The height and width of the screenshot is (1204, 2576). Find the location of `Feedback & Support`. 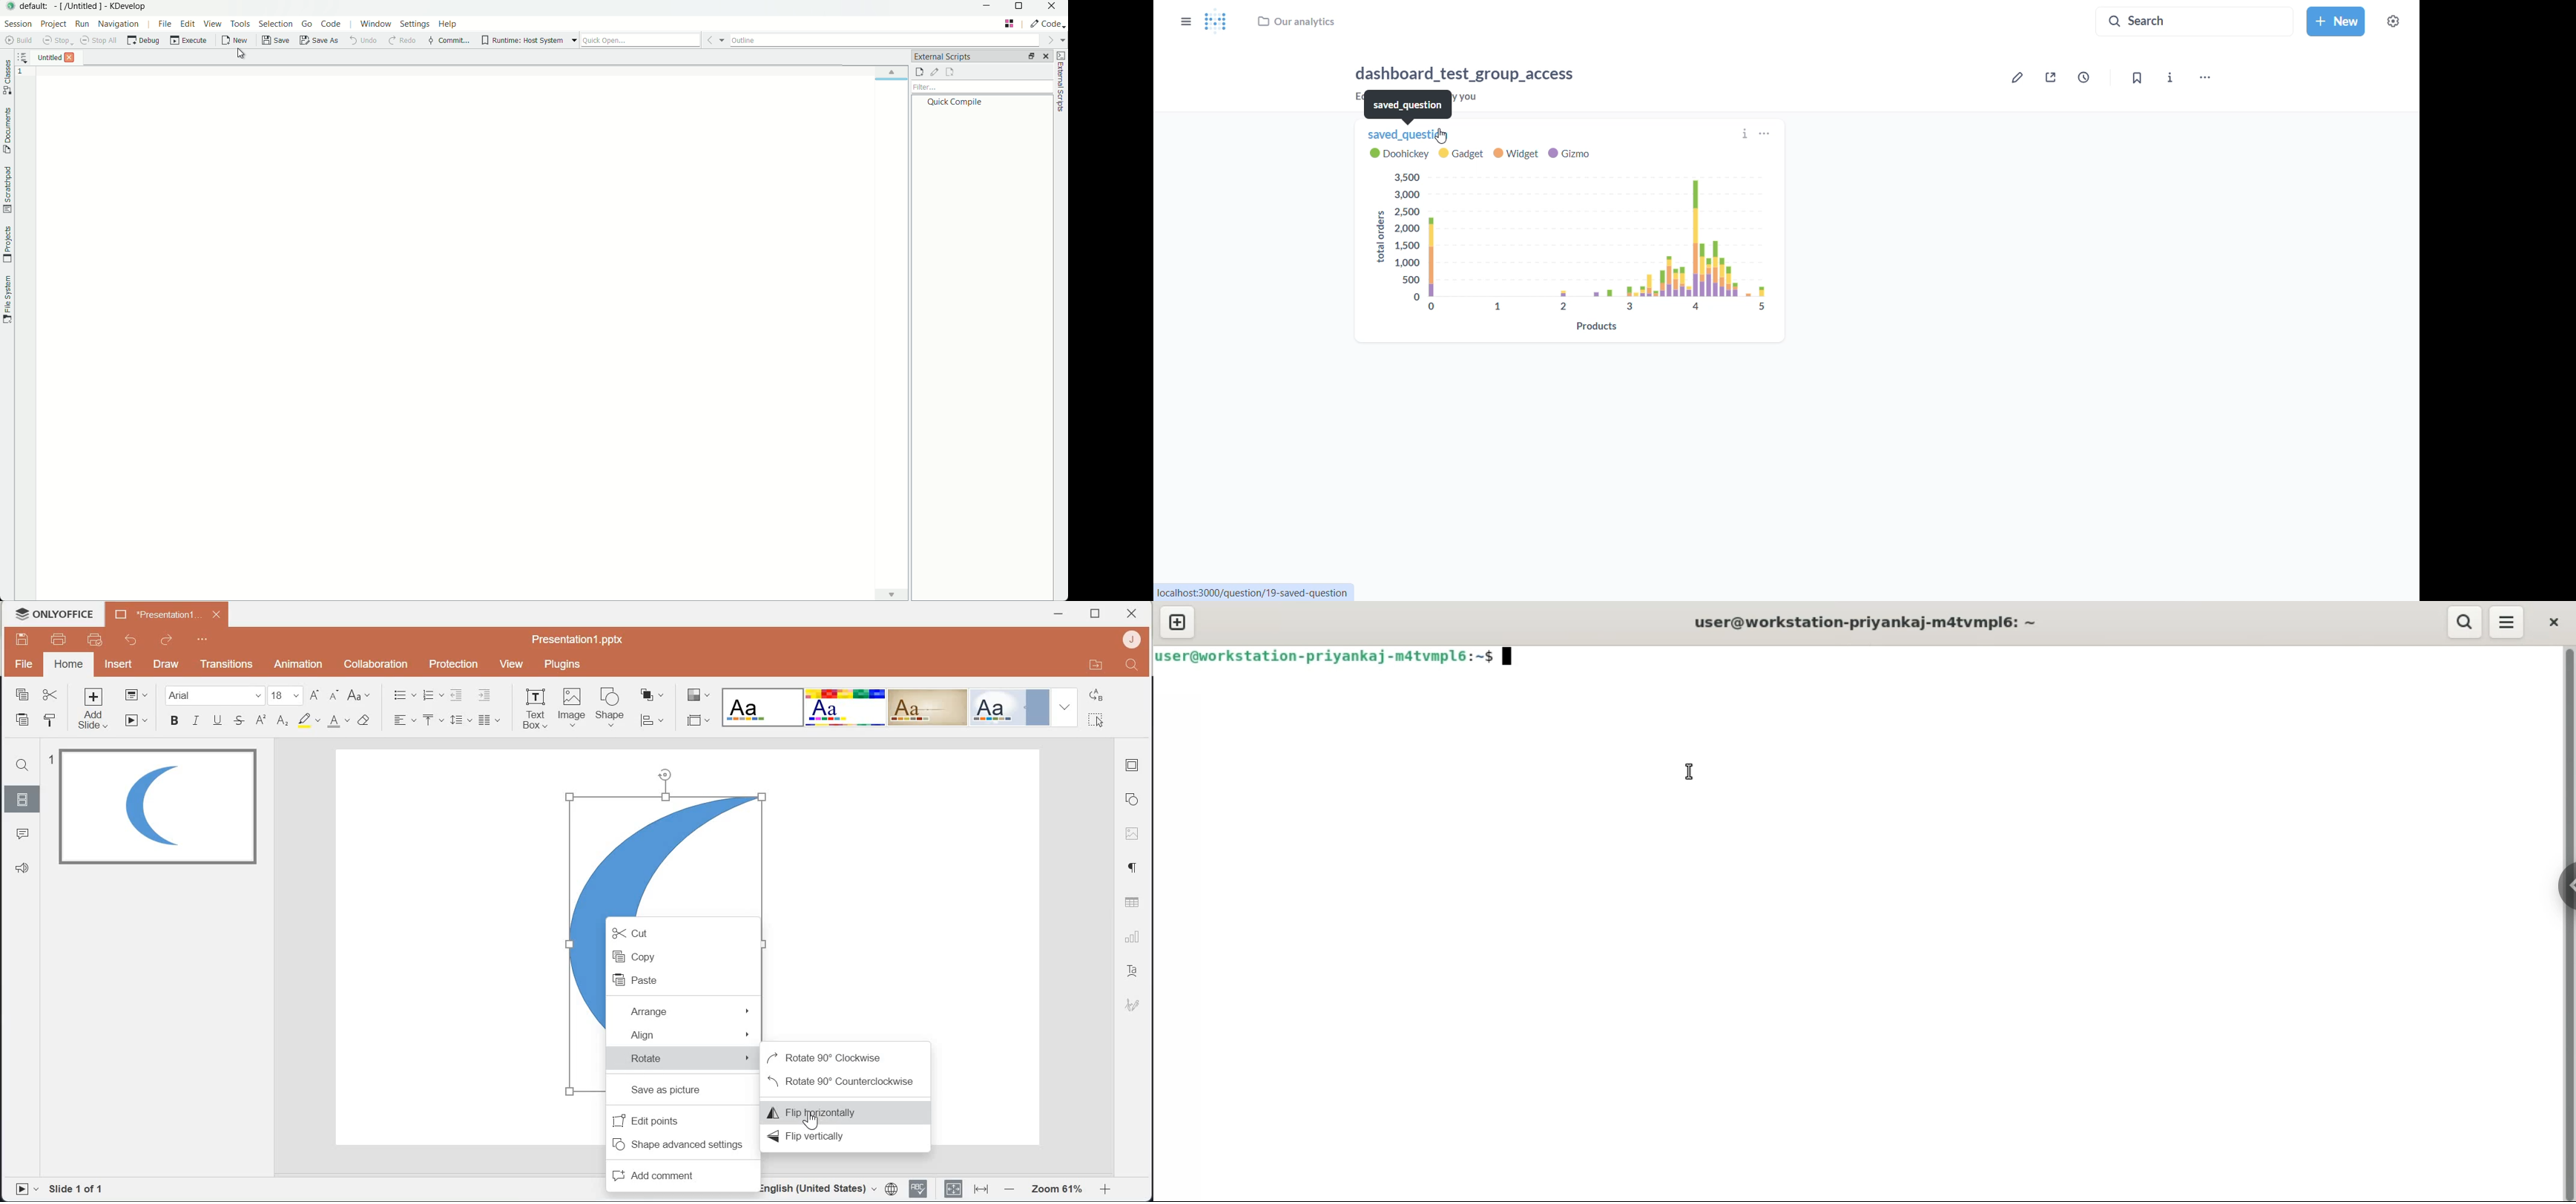

Feedback & Support is located at coordinates (22, 868).